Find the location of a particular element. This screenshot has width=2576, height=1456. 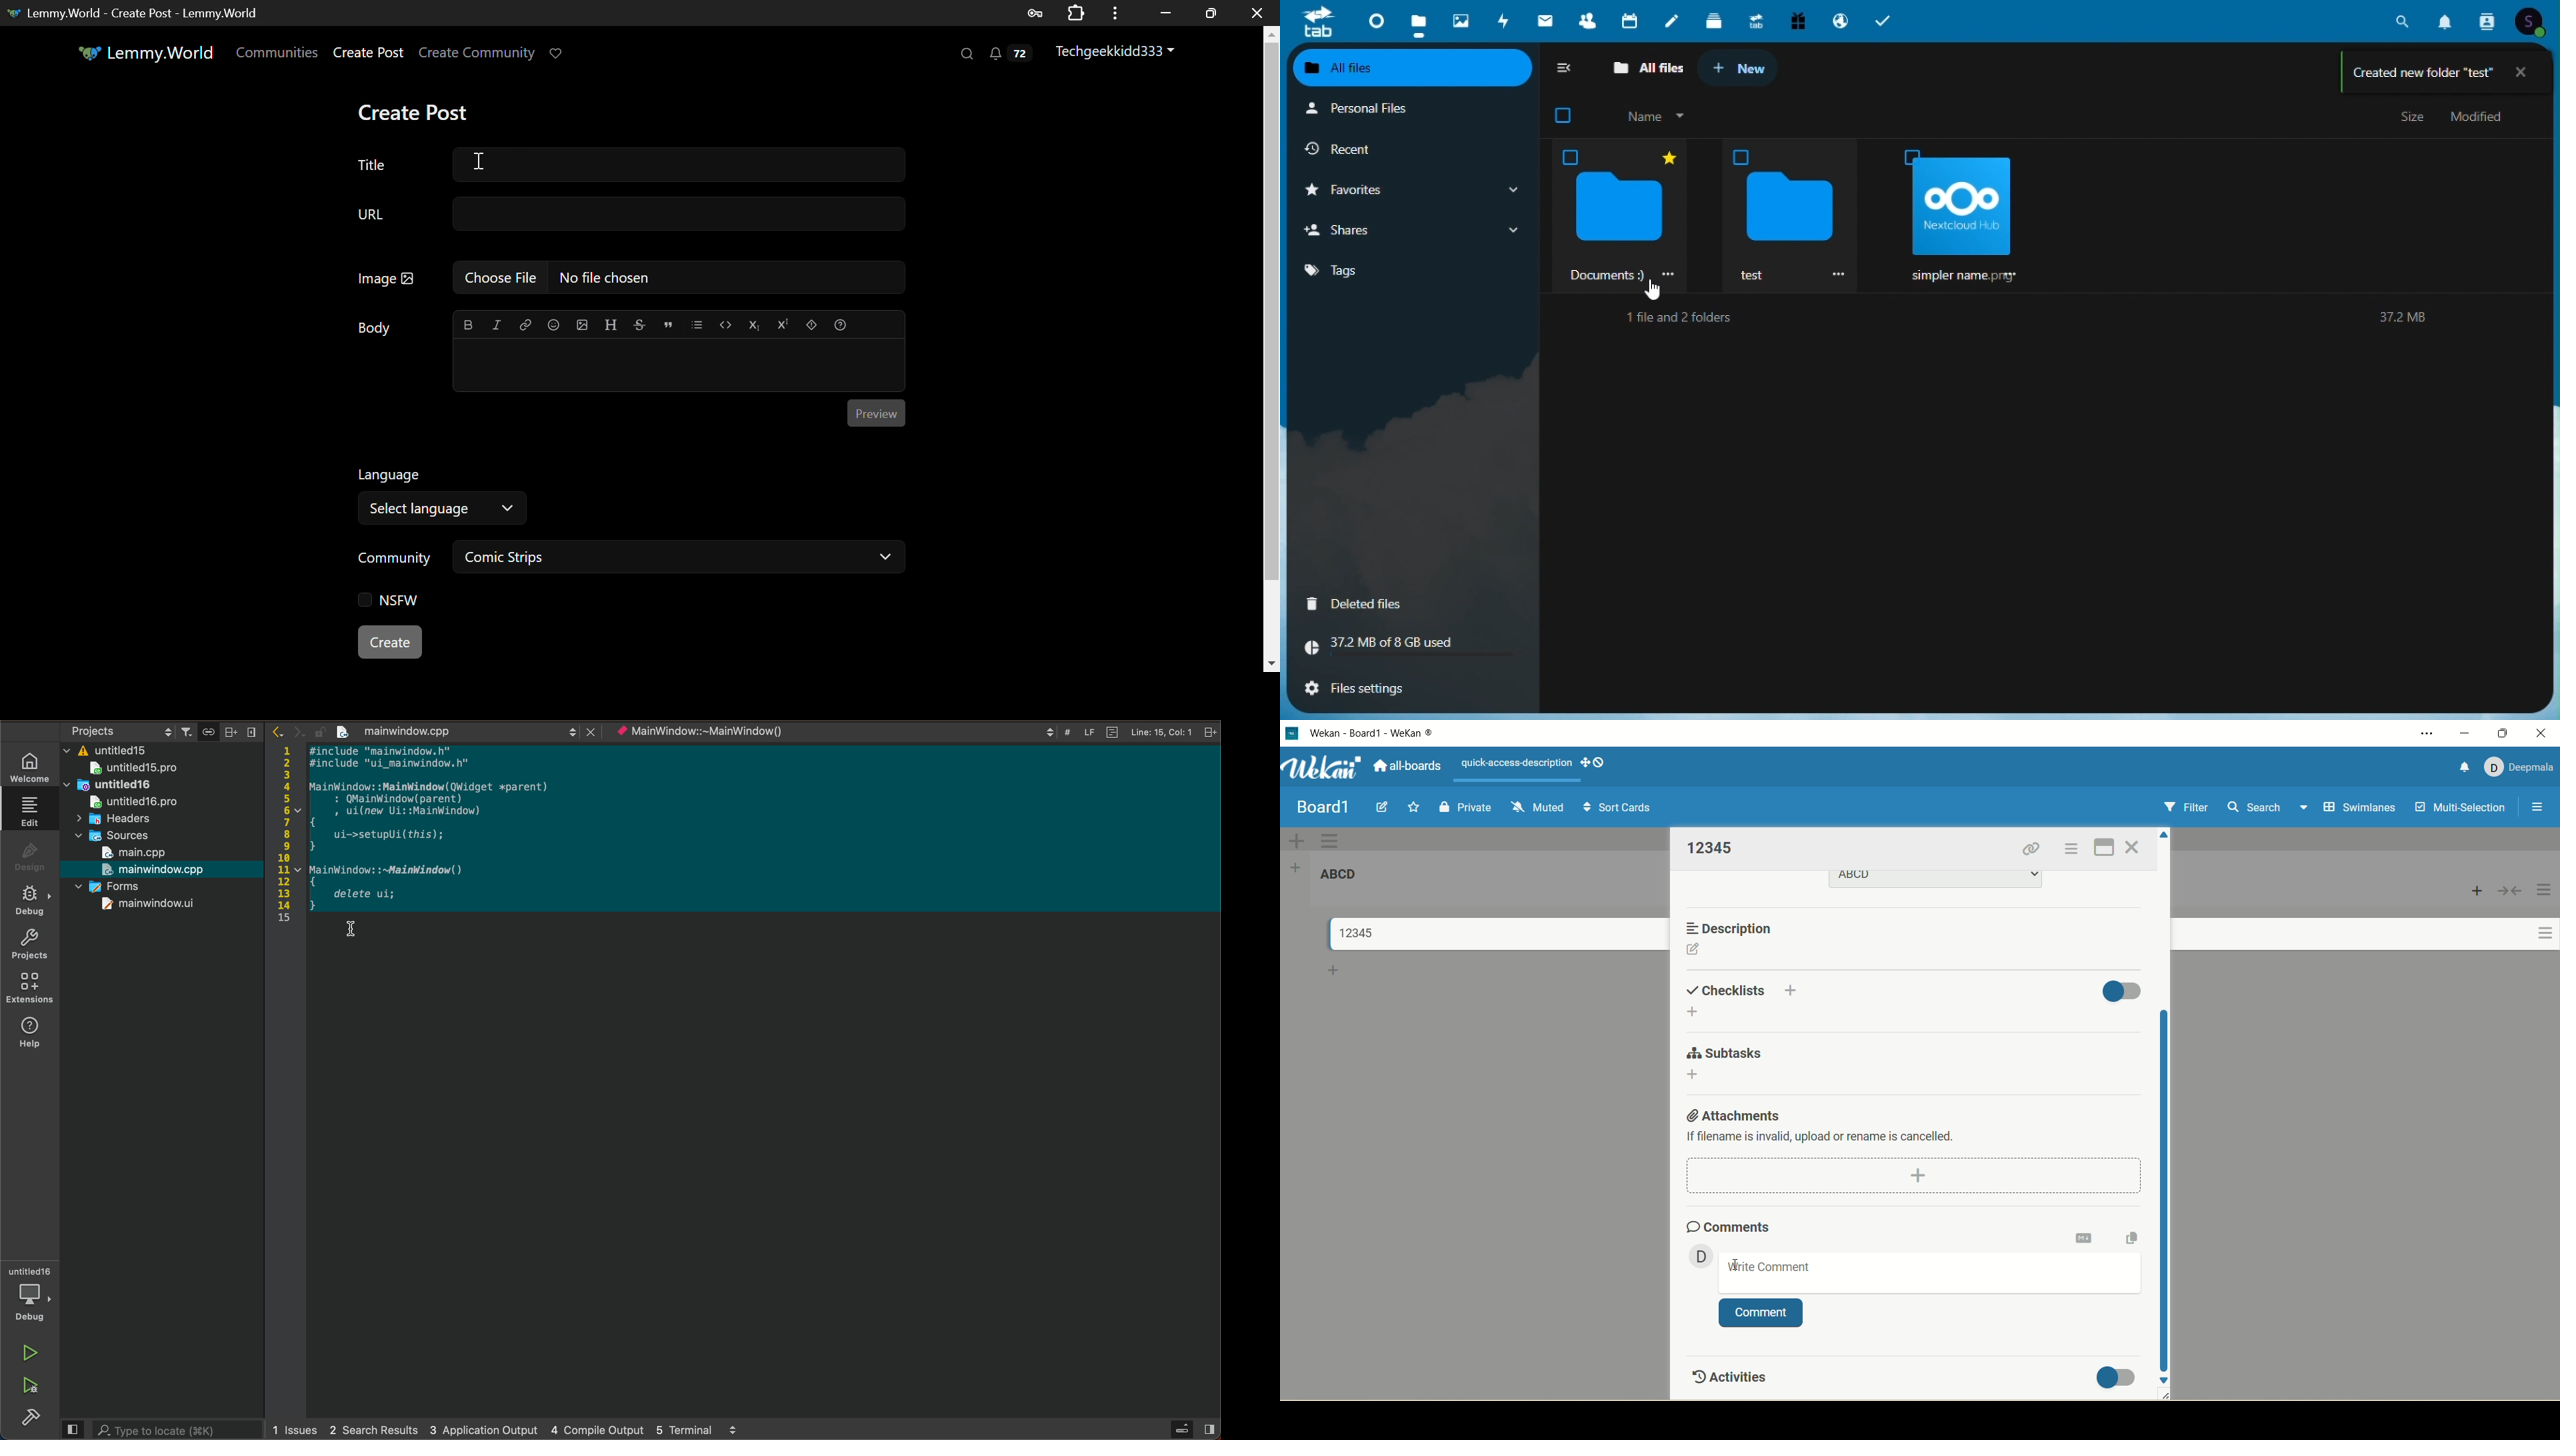

File settings is located at coordinates (1408, 693).